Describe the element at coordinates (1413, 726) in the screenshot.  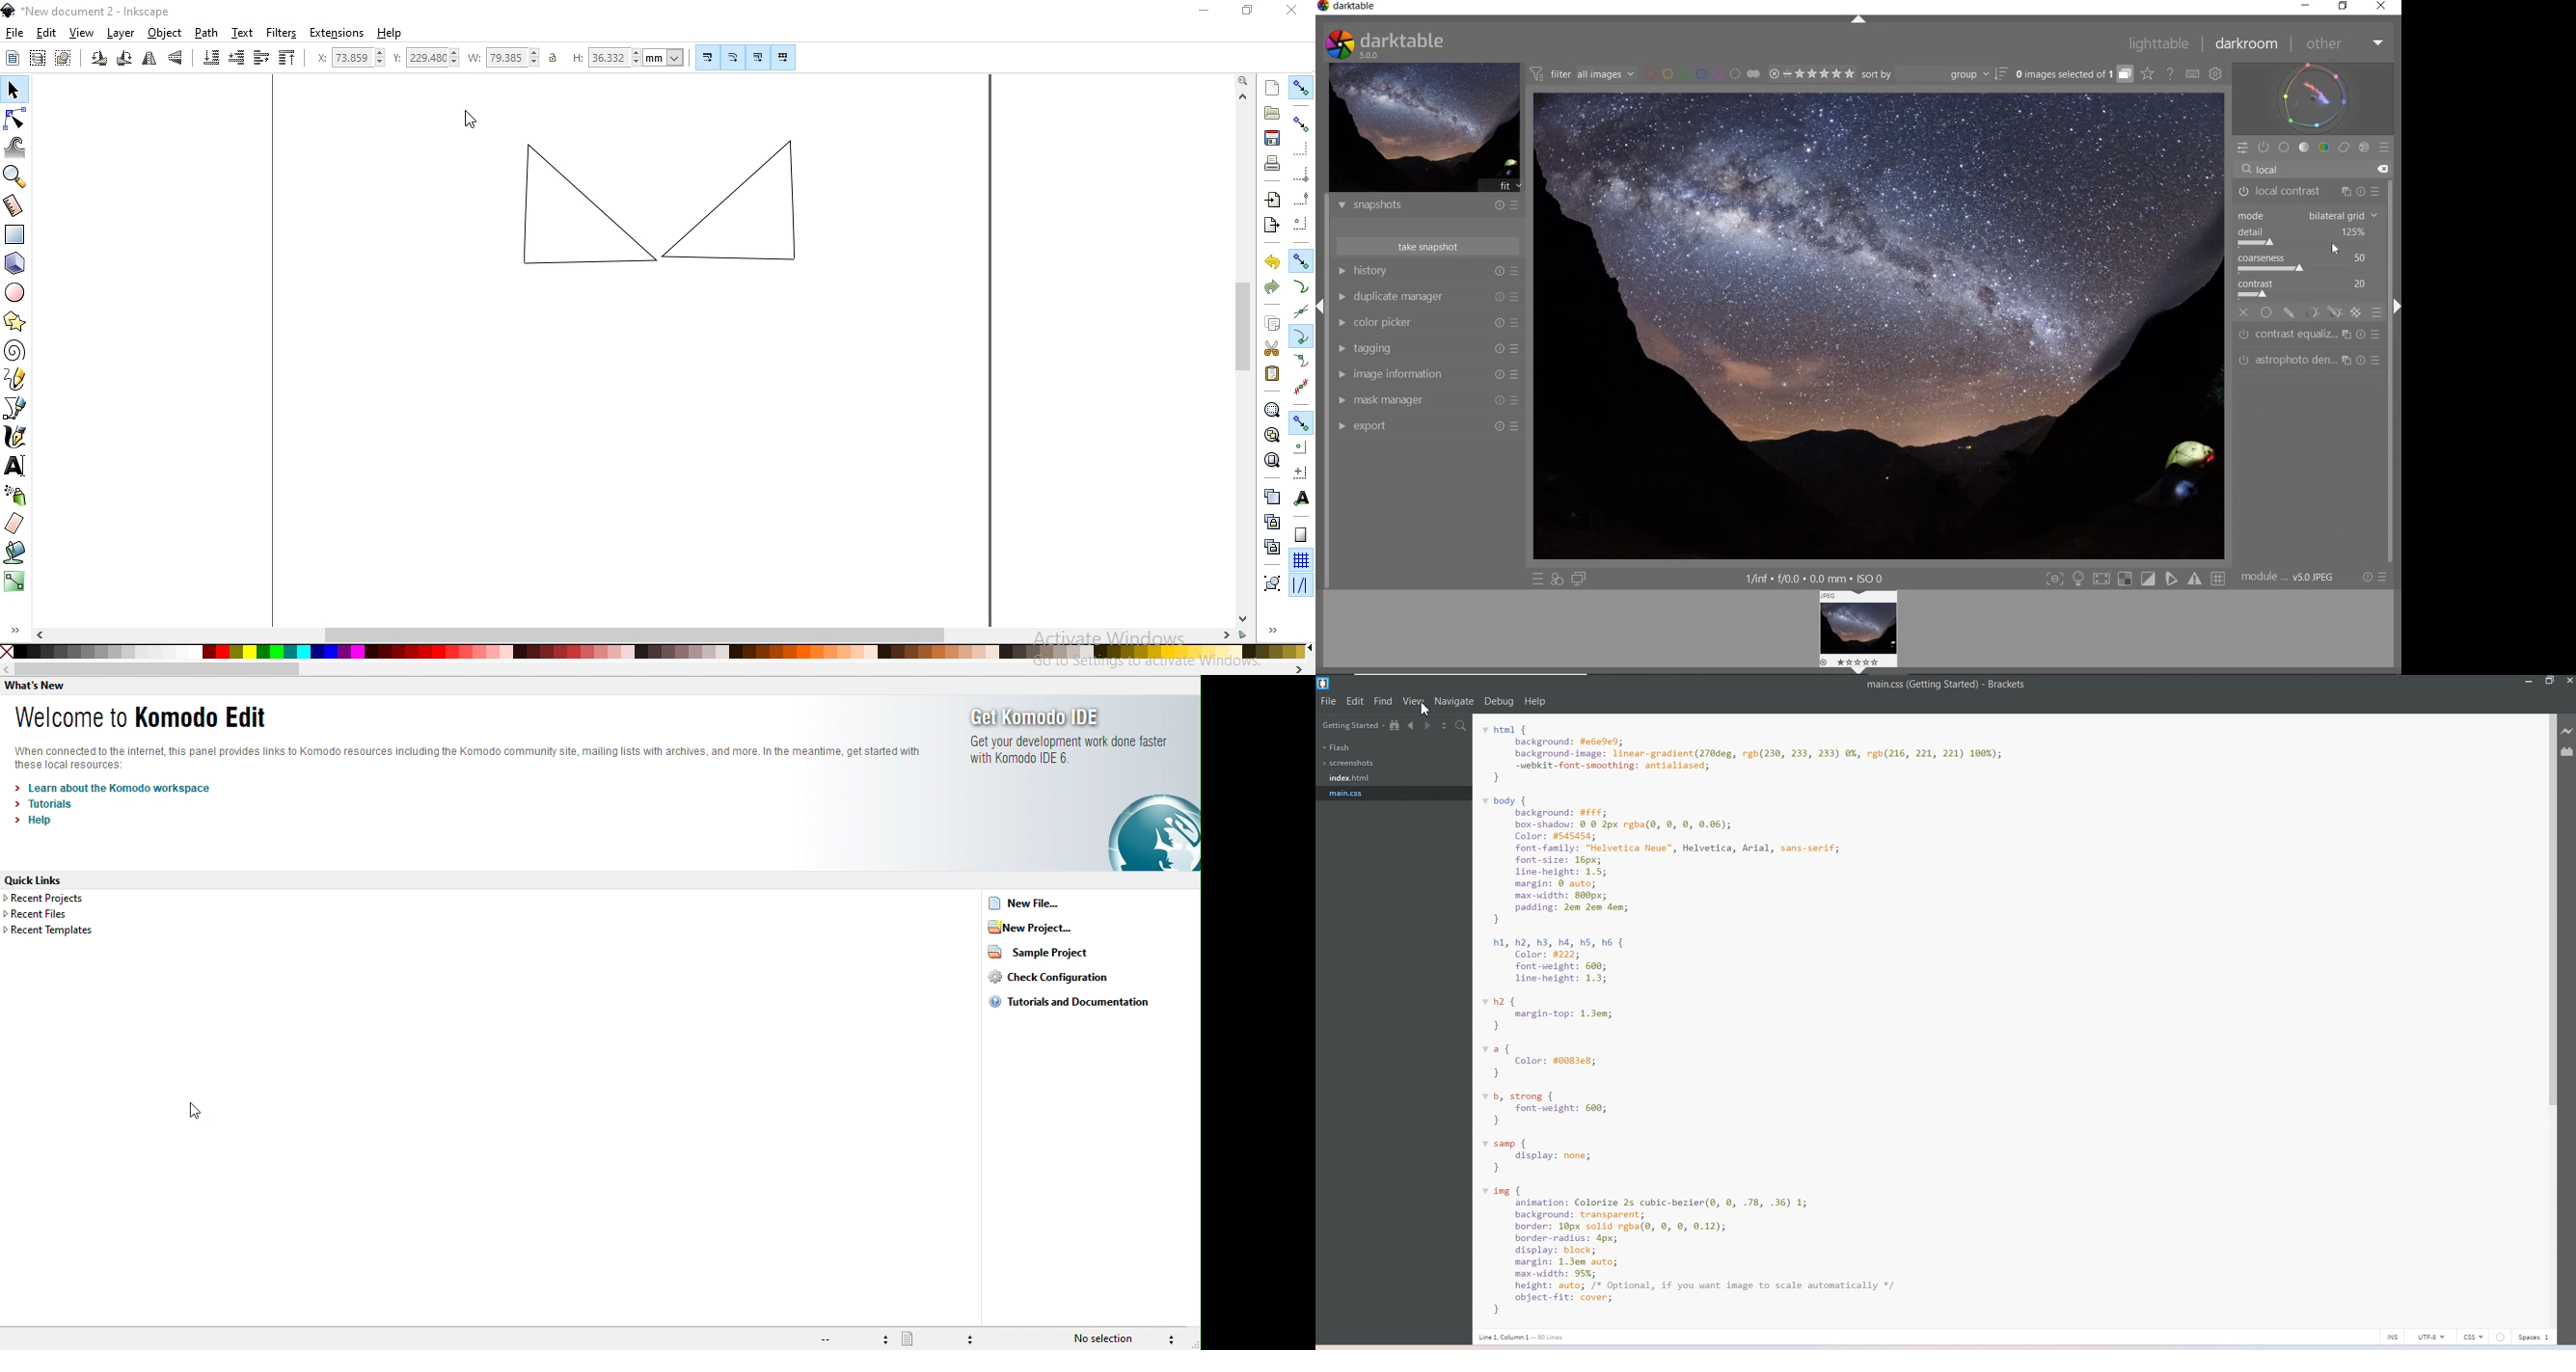
I see `Navigate Backward` at that location.